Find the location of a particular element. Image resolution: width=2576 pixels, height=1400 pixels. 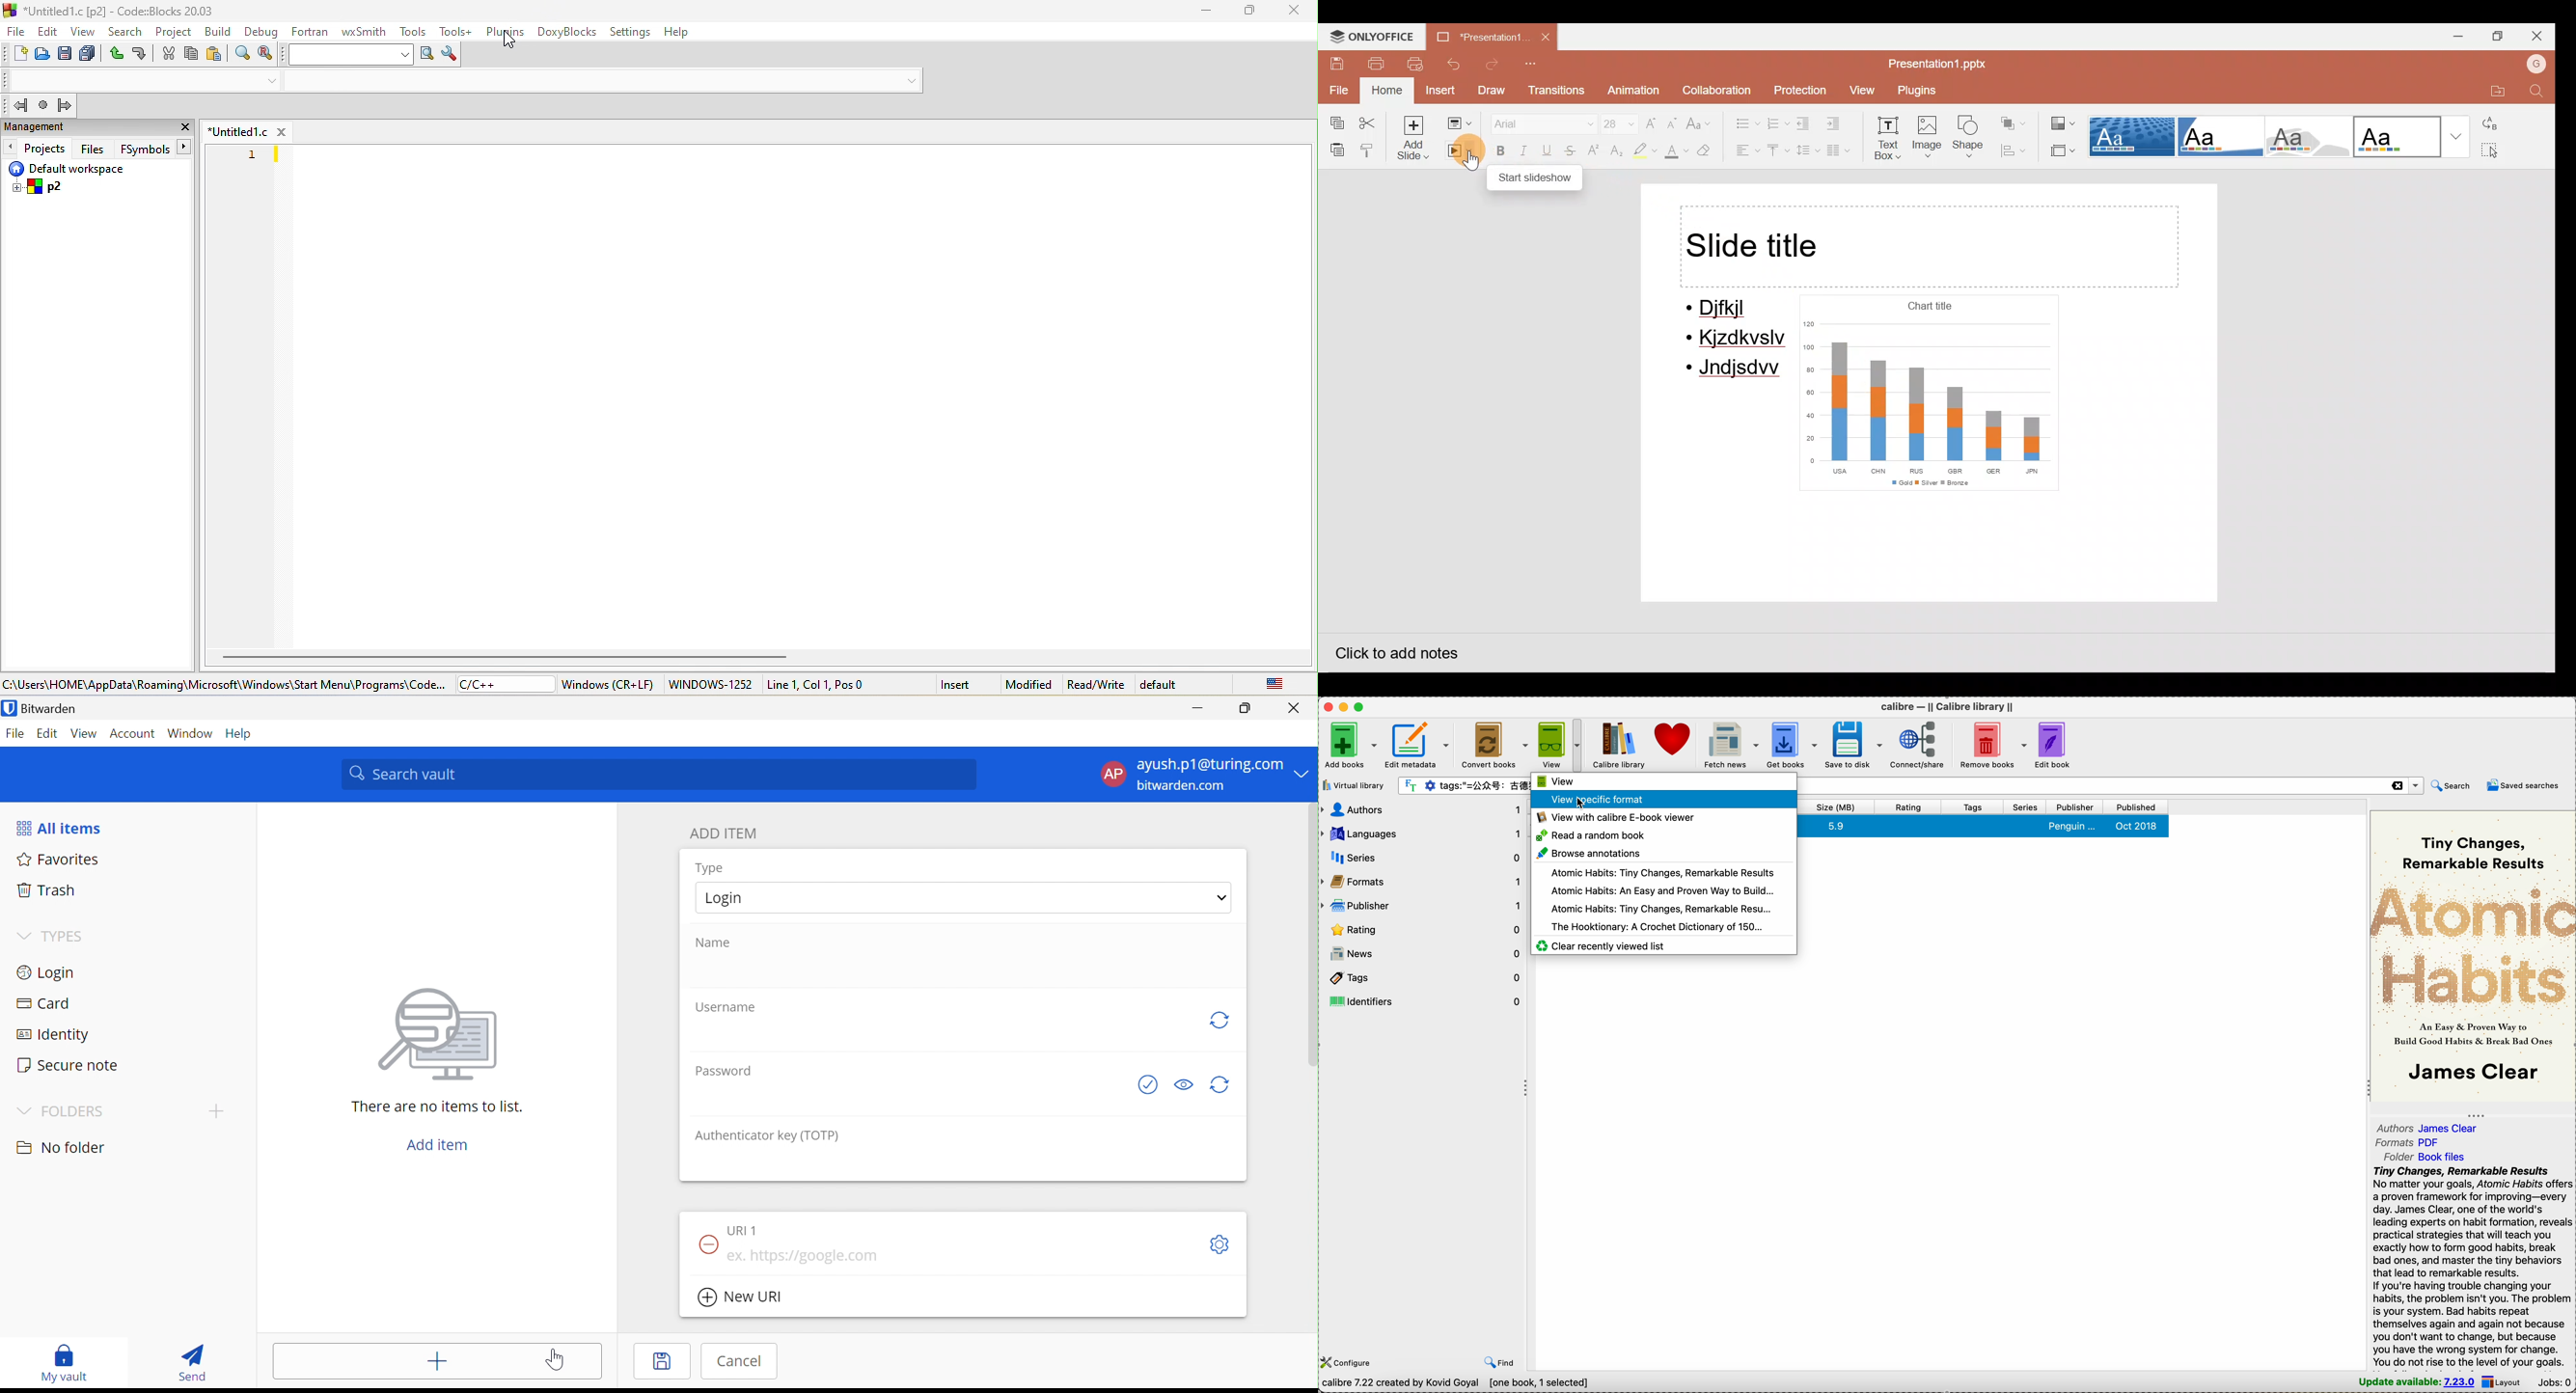

jump forward is located at coordinates (65, 105).